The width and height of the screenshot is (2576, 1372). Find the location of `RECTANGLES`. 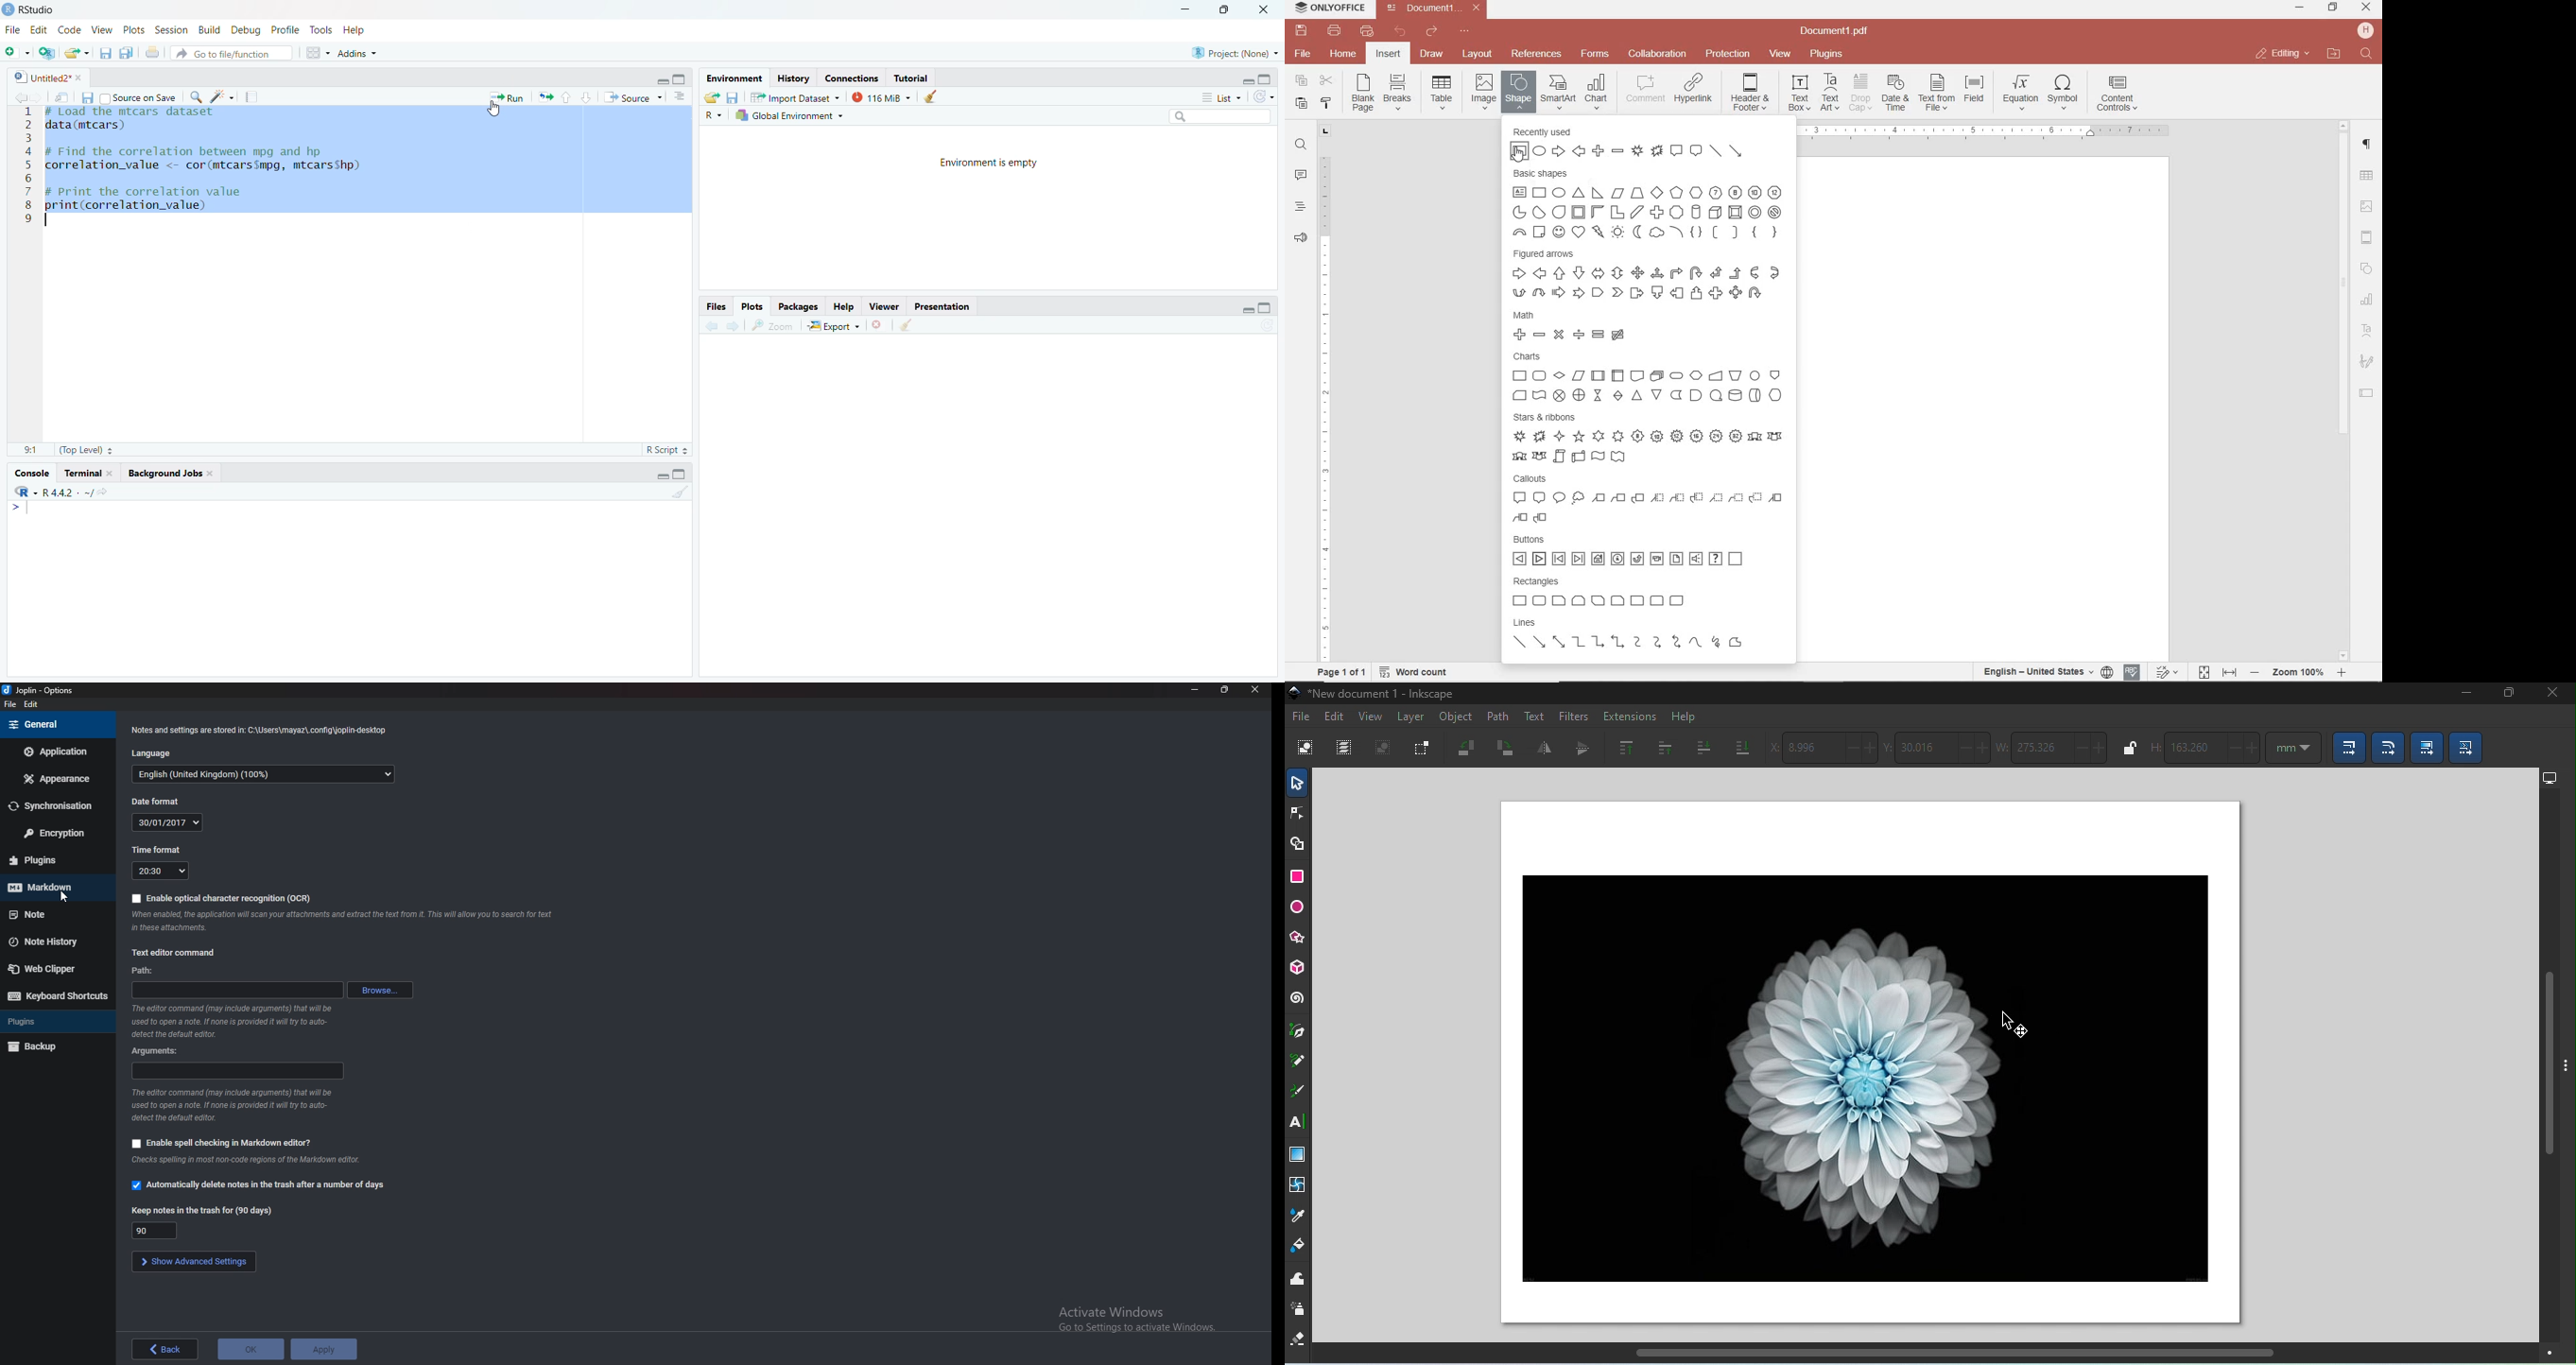

RECTANGLES is located at coordinates (1598, 592).